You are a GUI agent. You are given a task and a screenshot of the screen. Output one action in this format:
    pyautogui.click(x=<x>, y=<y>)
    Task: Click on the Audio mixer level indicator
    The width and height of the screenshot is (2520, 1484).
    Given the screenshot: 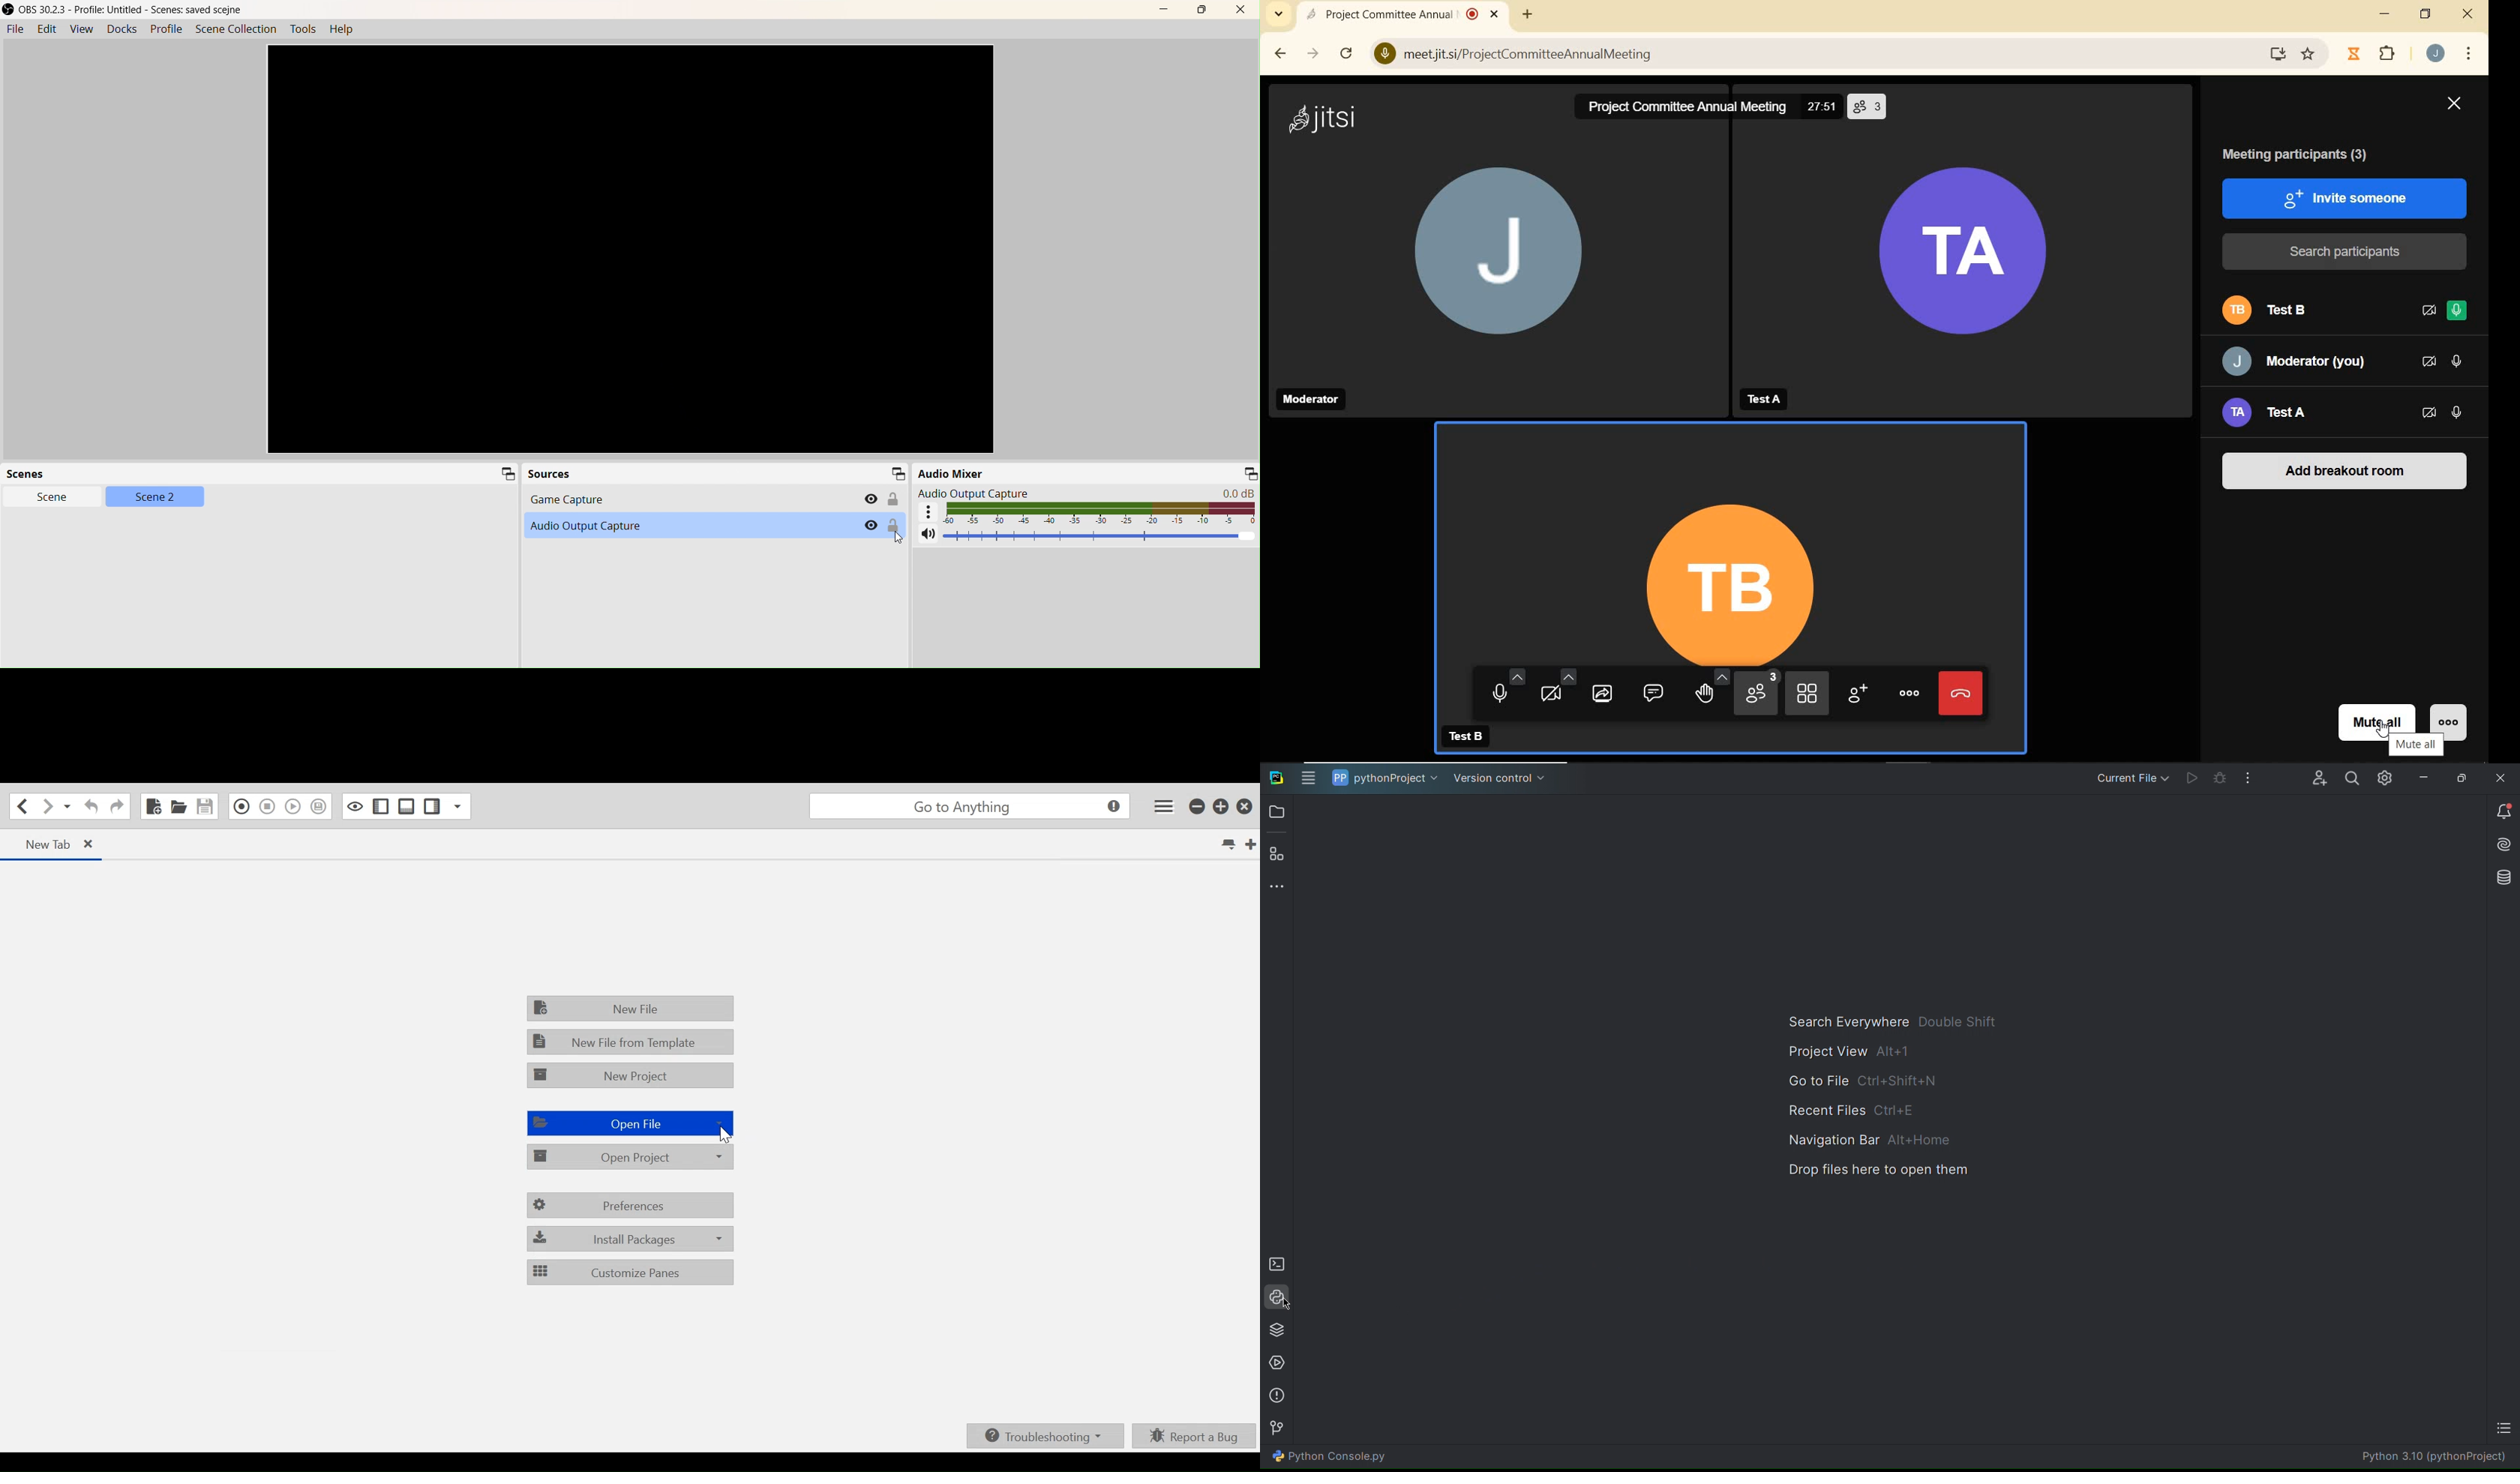 What is the action you would take?
    pyautogui.click(x=1088, y=514)
    